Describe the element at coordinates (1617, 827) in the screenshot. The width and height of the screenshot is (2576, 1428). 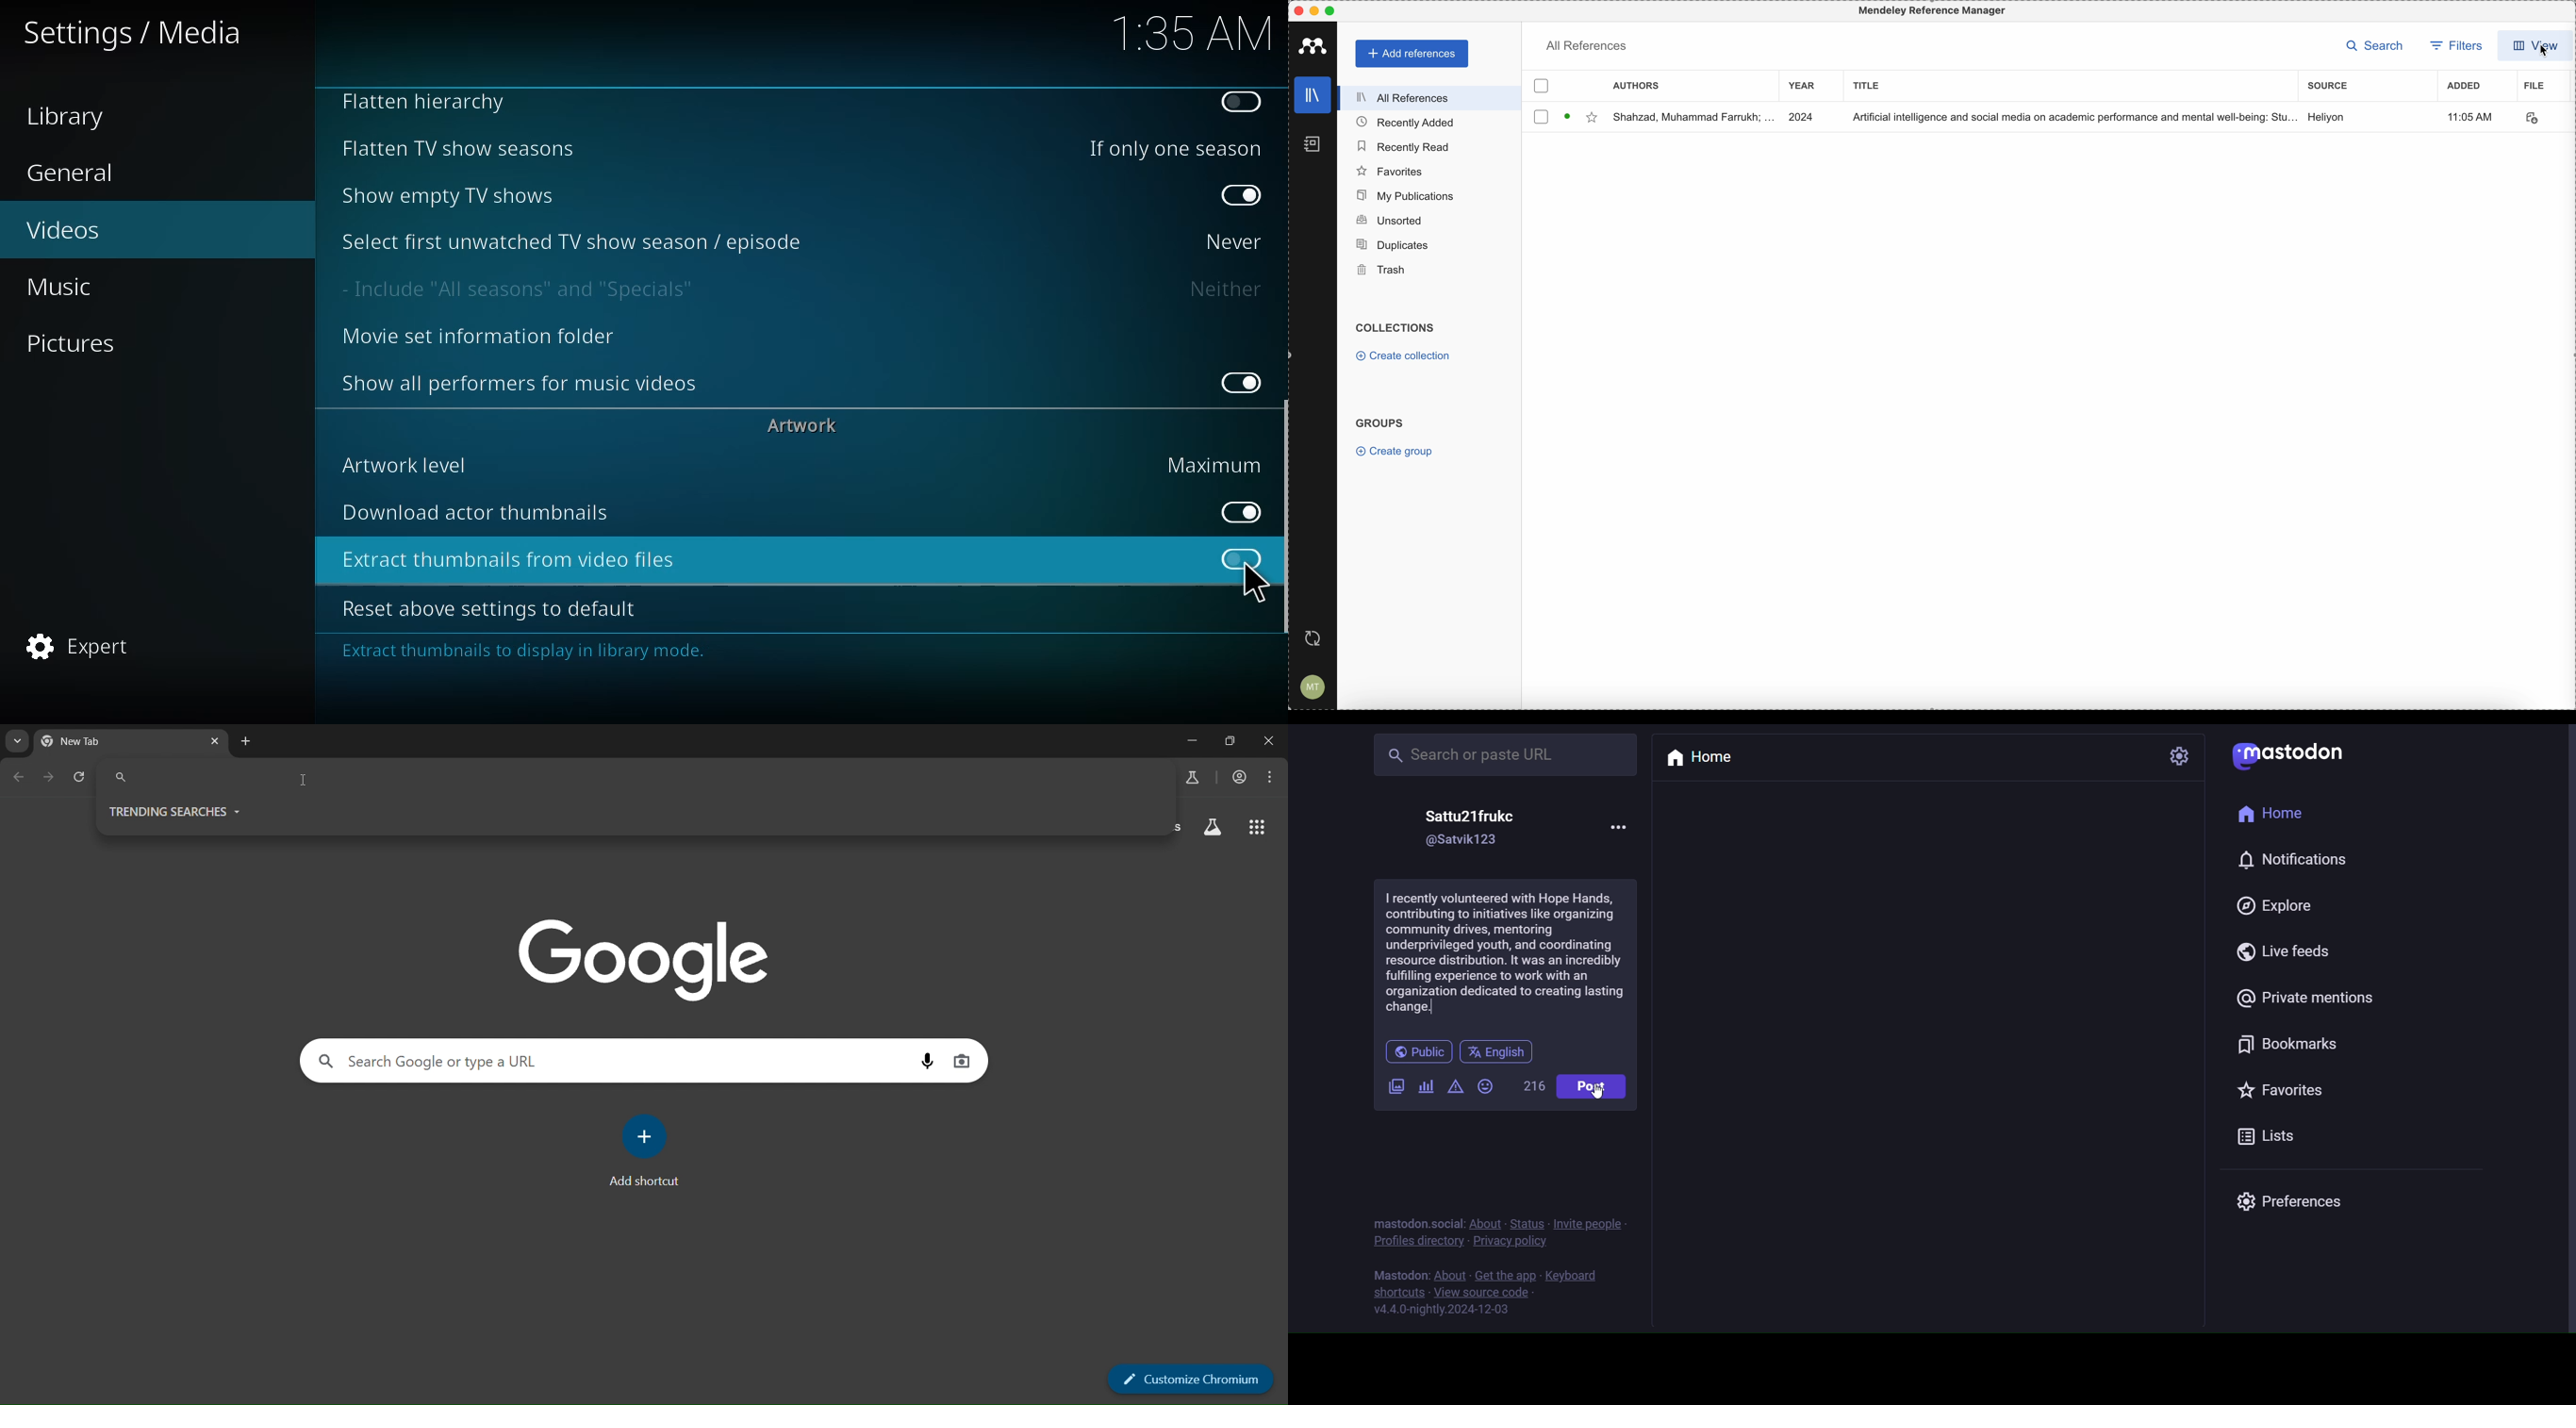
I see `more` at that location.